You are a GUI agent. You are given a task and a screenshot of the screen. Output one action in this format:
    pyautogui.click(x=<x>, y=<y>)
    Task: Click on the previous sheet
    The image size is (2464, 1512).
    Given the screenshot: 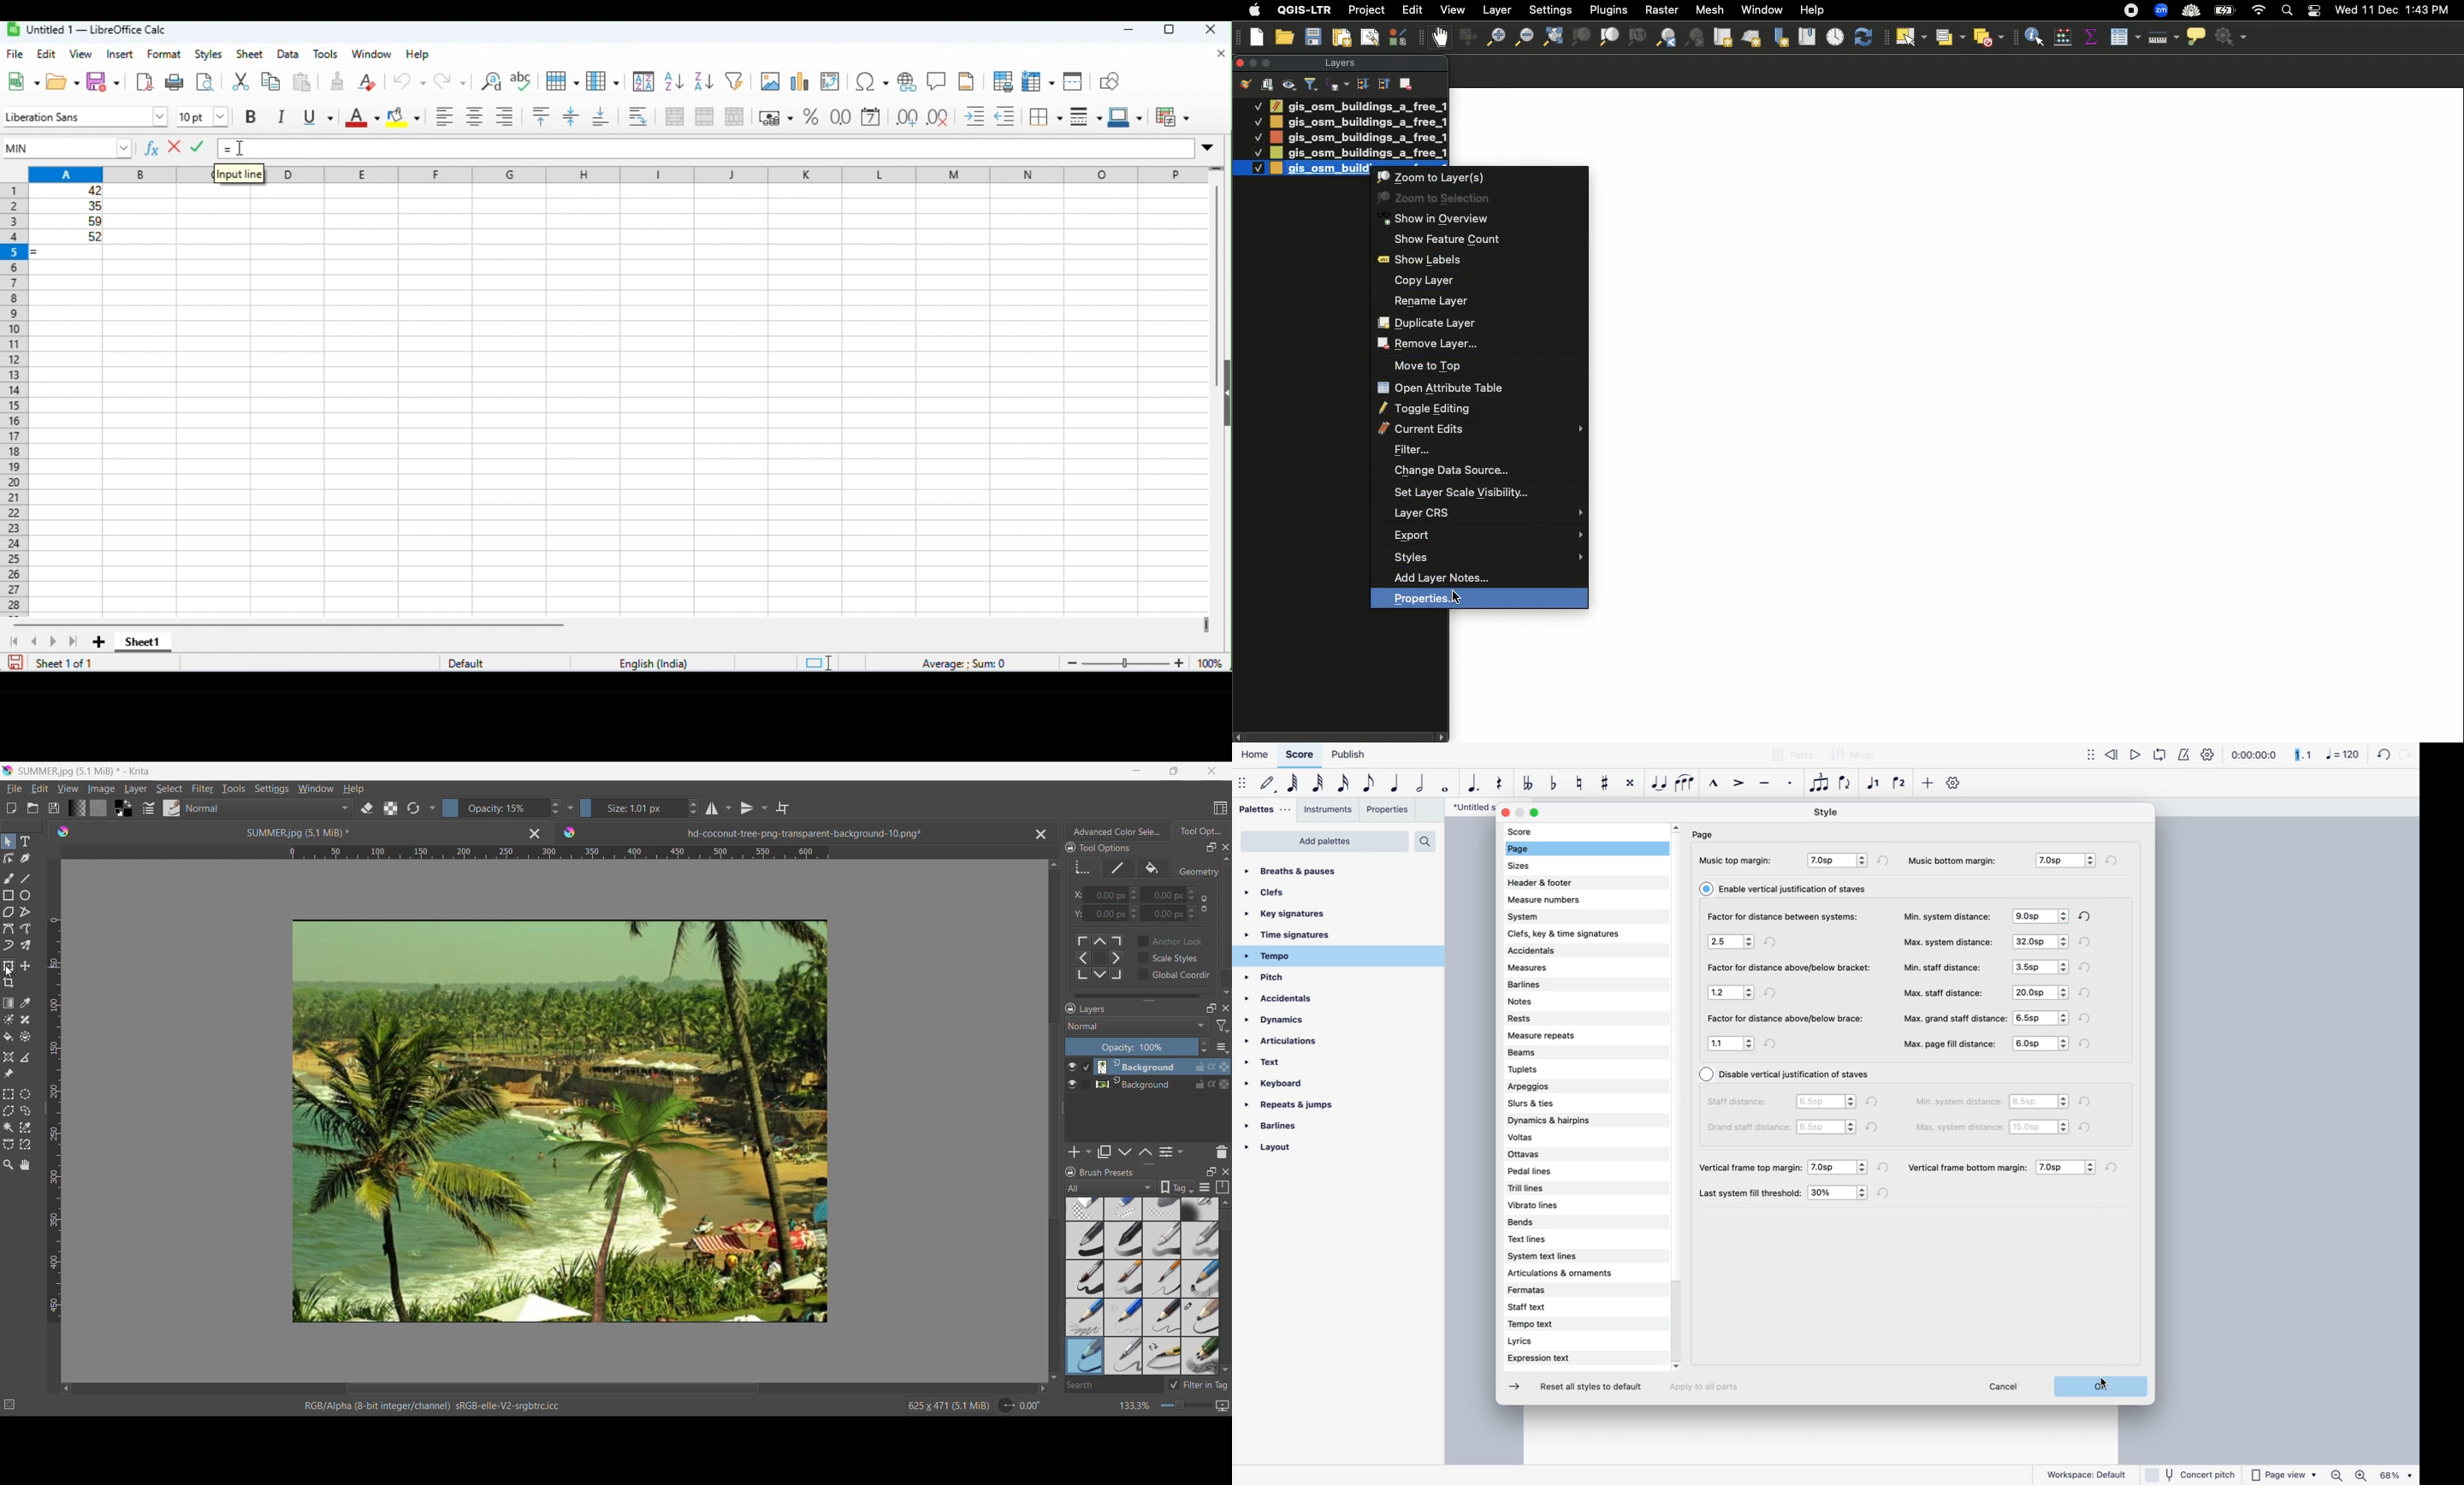 What is the action you would take?
    pyautogui.click(x=36, y=642)
    